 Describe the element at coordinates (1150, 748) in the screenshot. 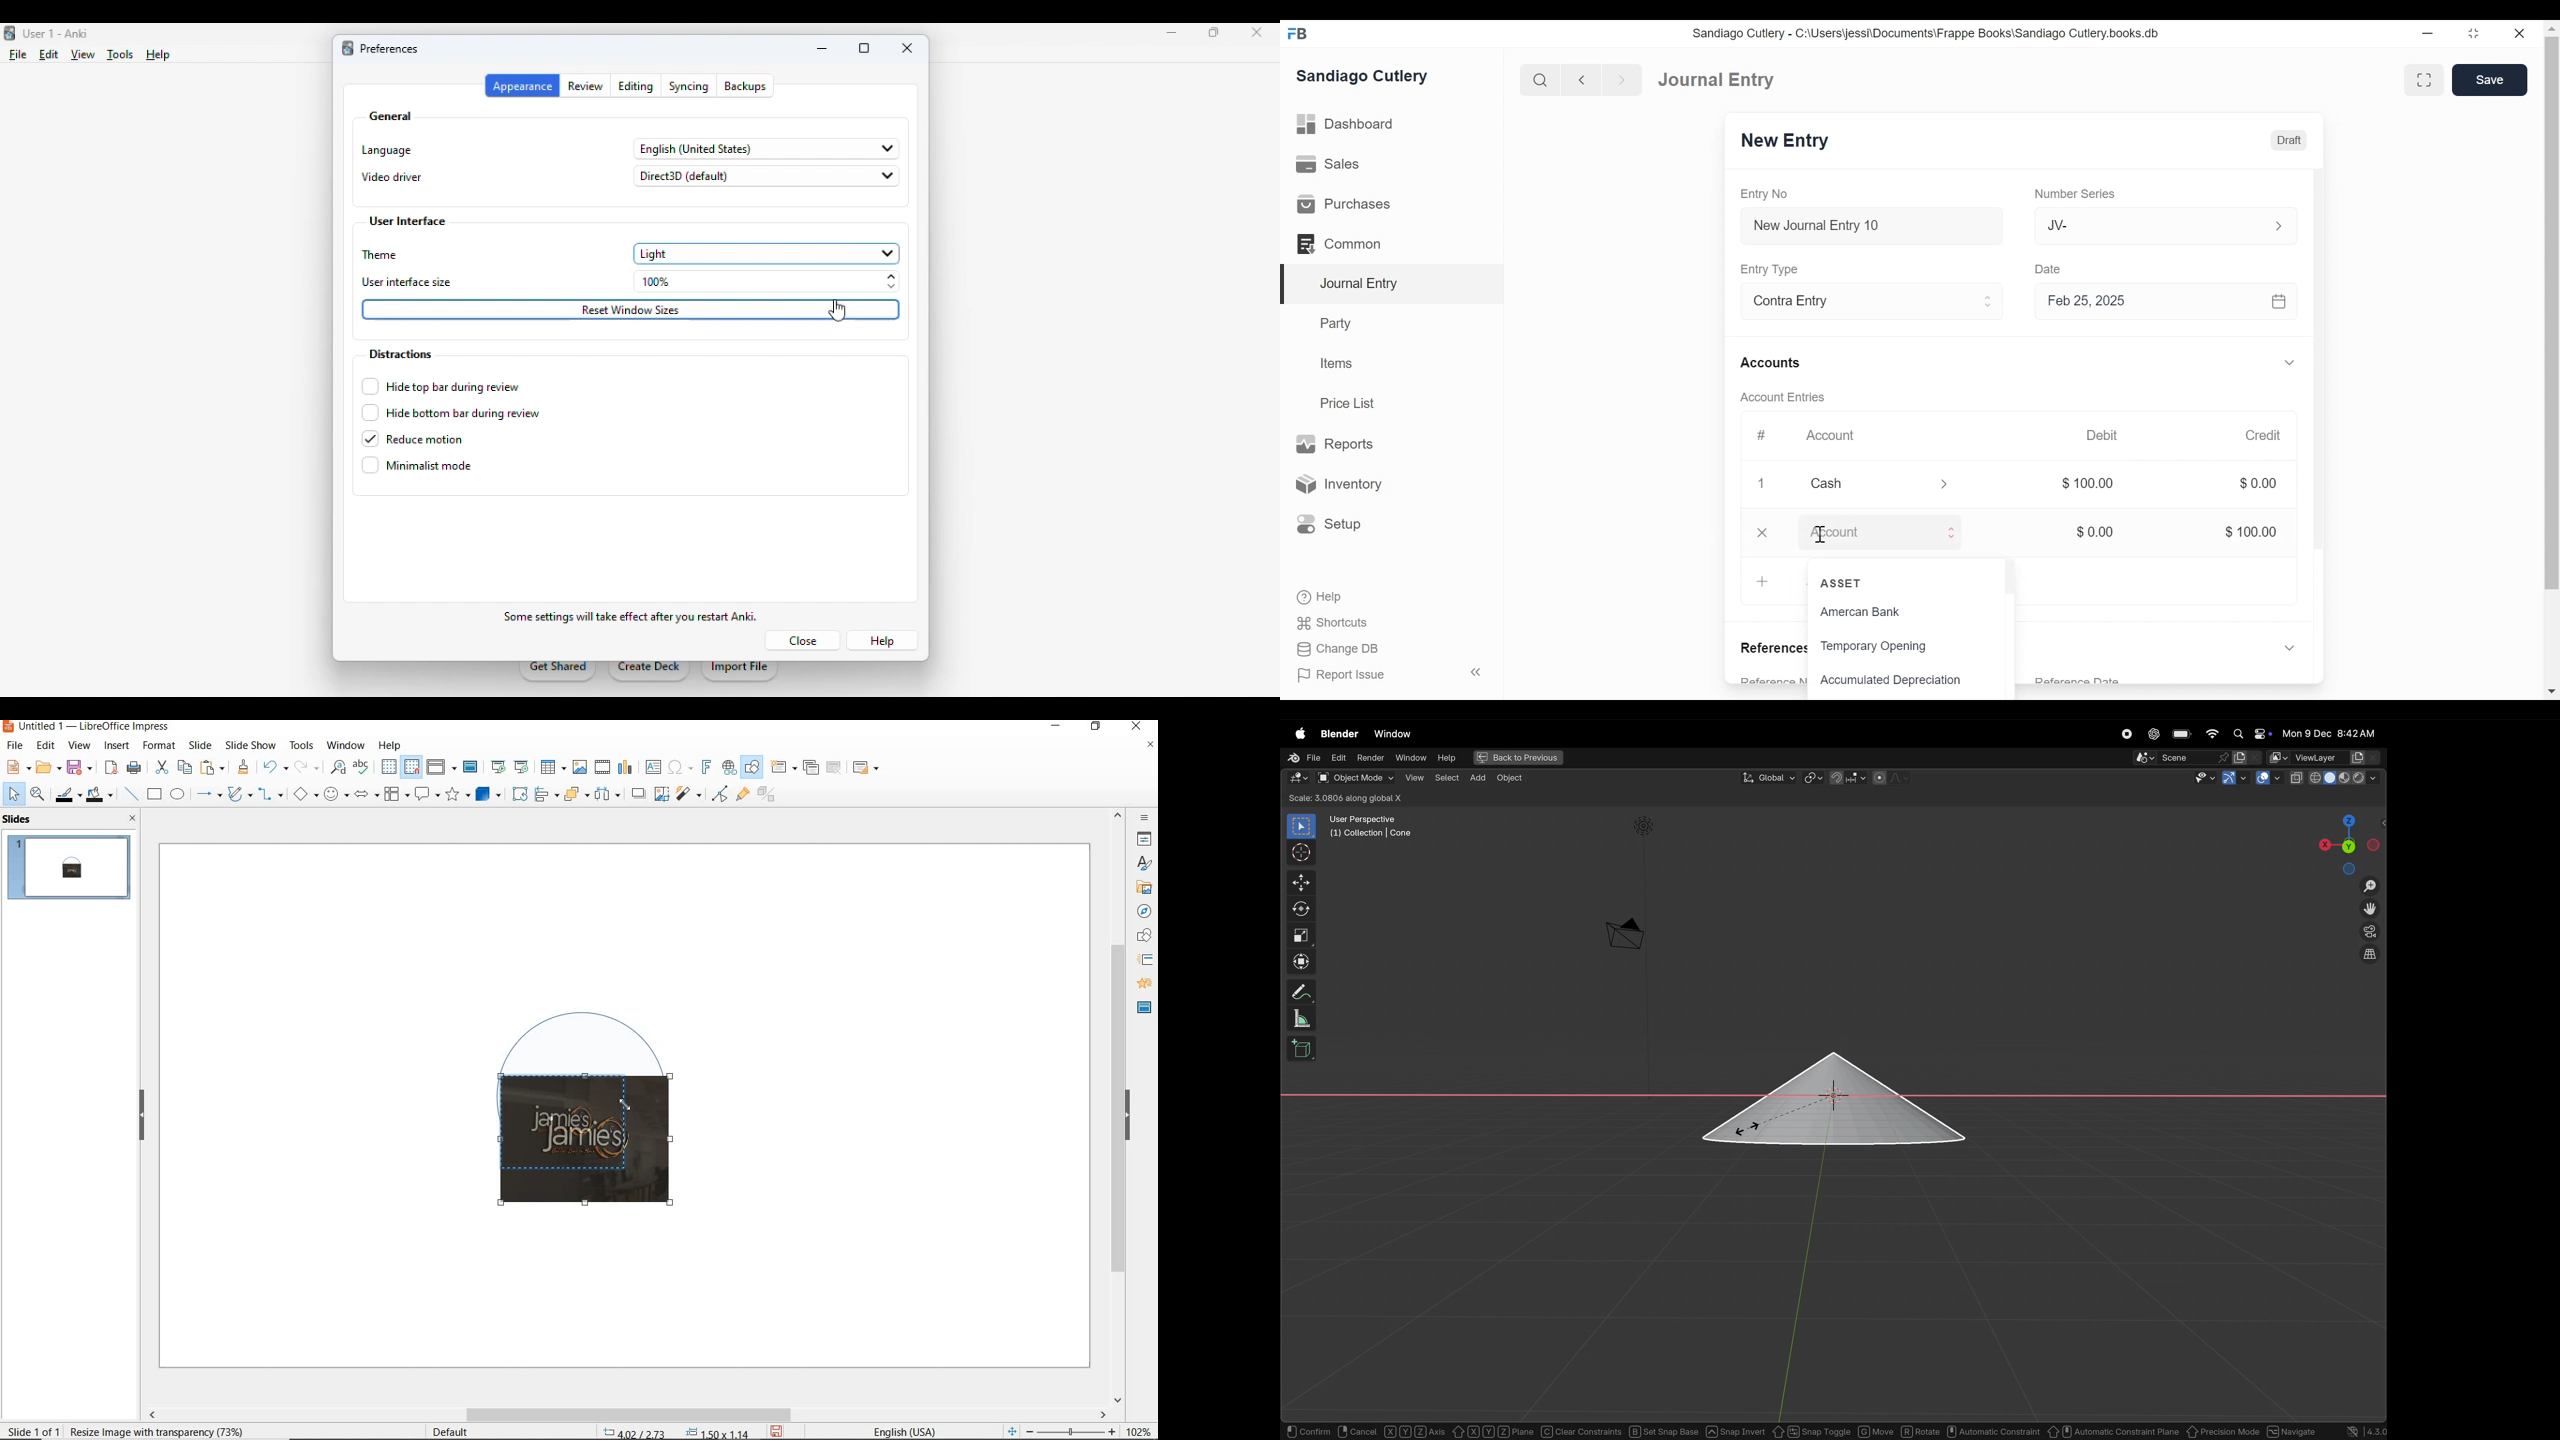

I see `close document` at that location.